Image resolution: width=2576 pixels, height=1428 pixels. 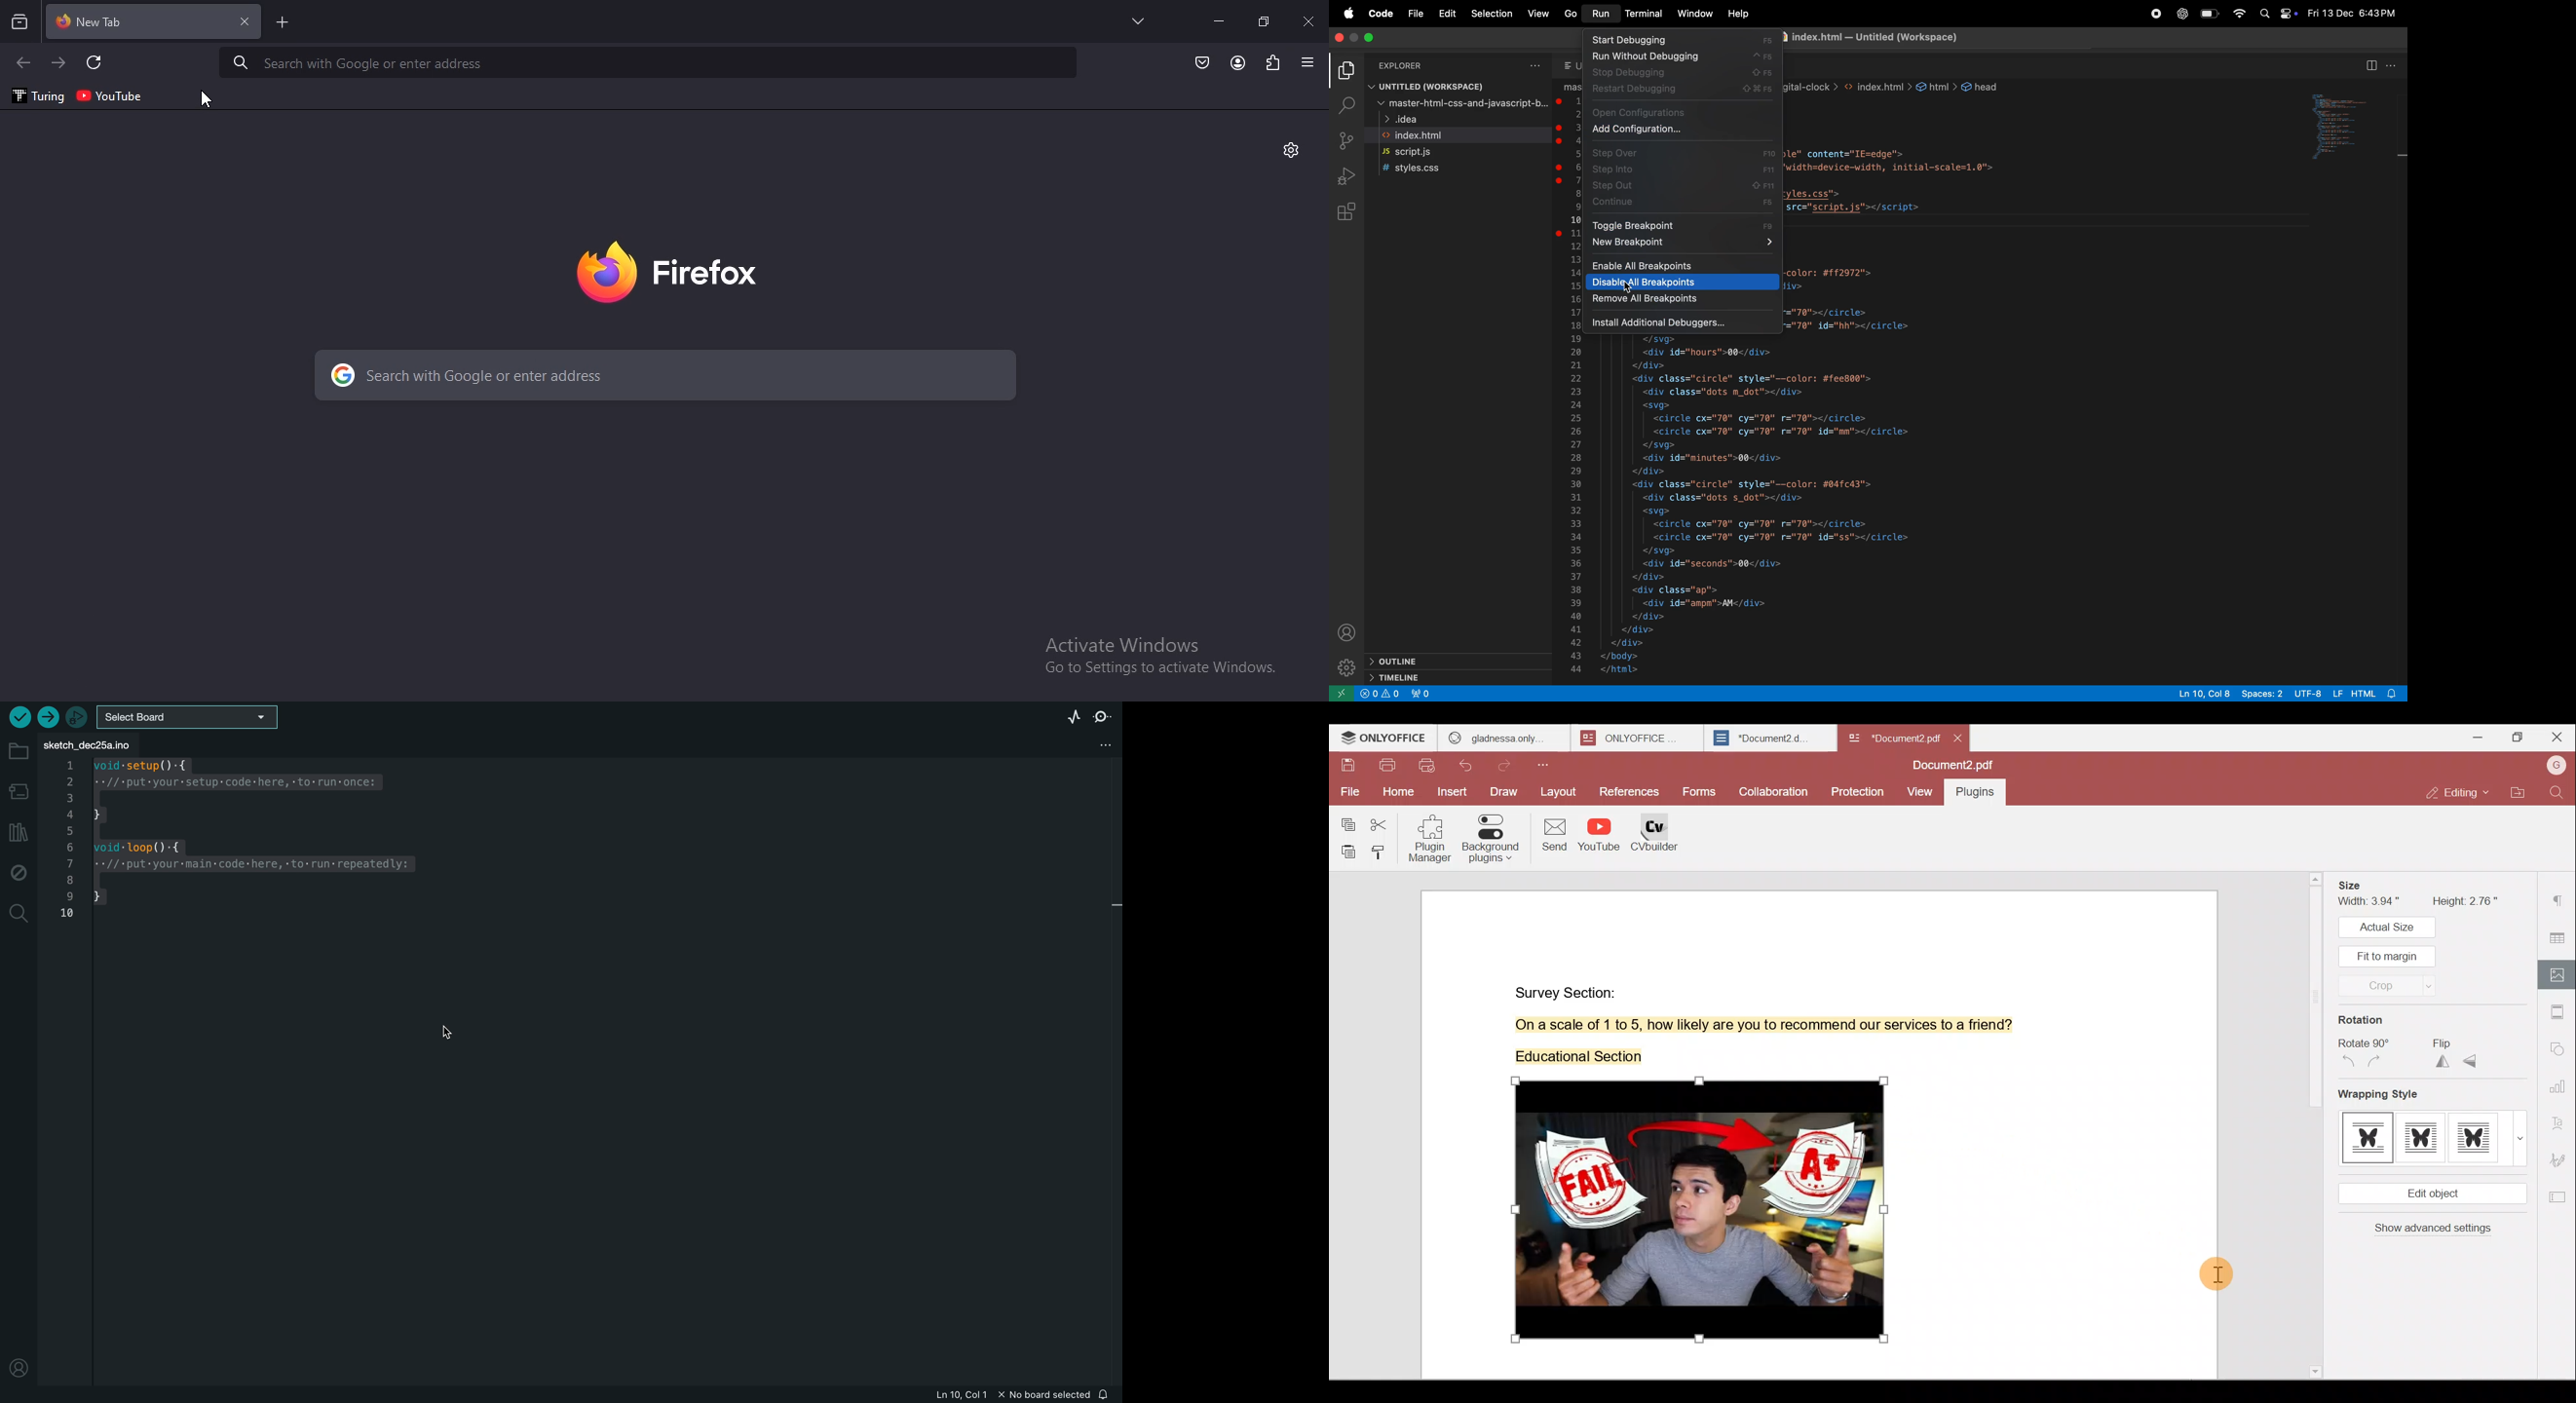 What do you see at coordinates (1387, 768) in the screenshot?
I see `Print file` at bounding box center [1387, 768].